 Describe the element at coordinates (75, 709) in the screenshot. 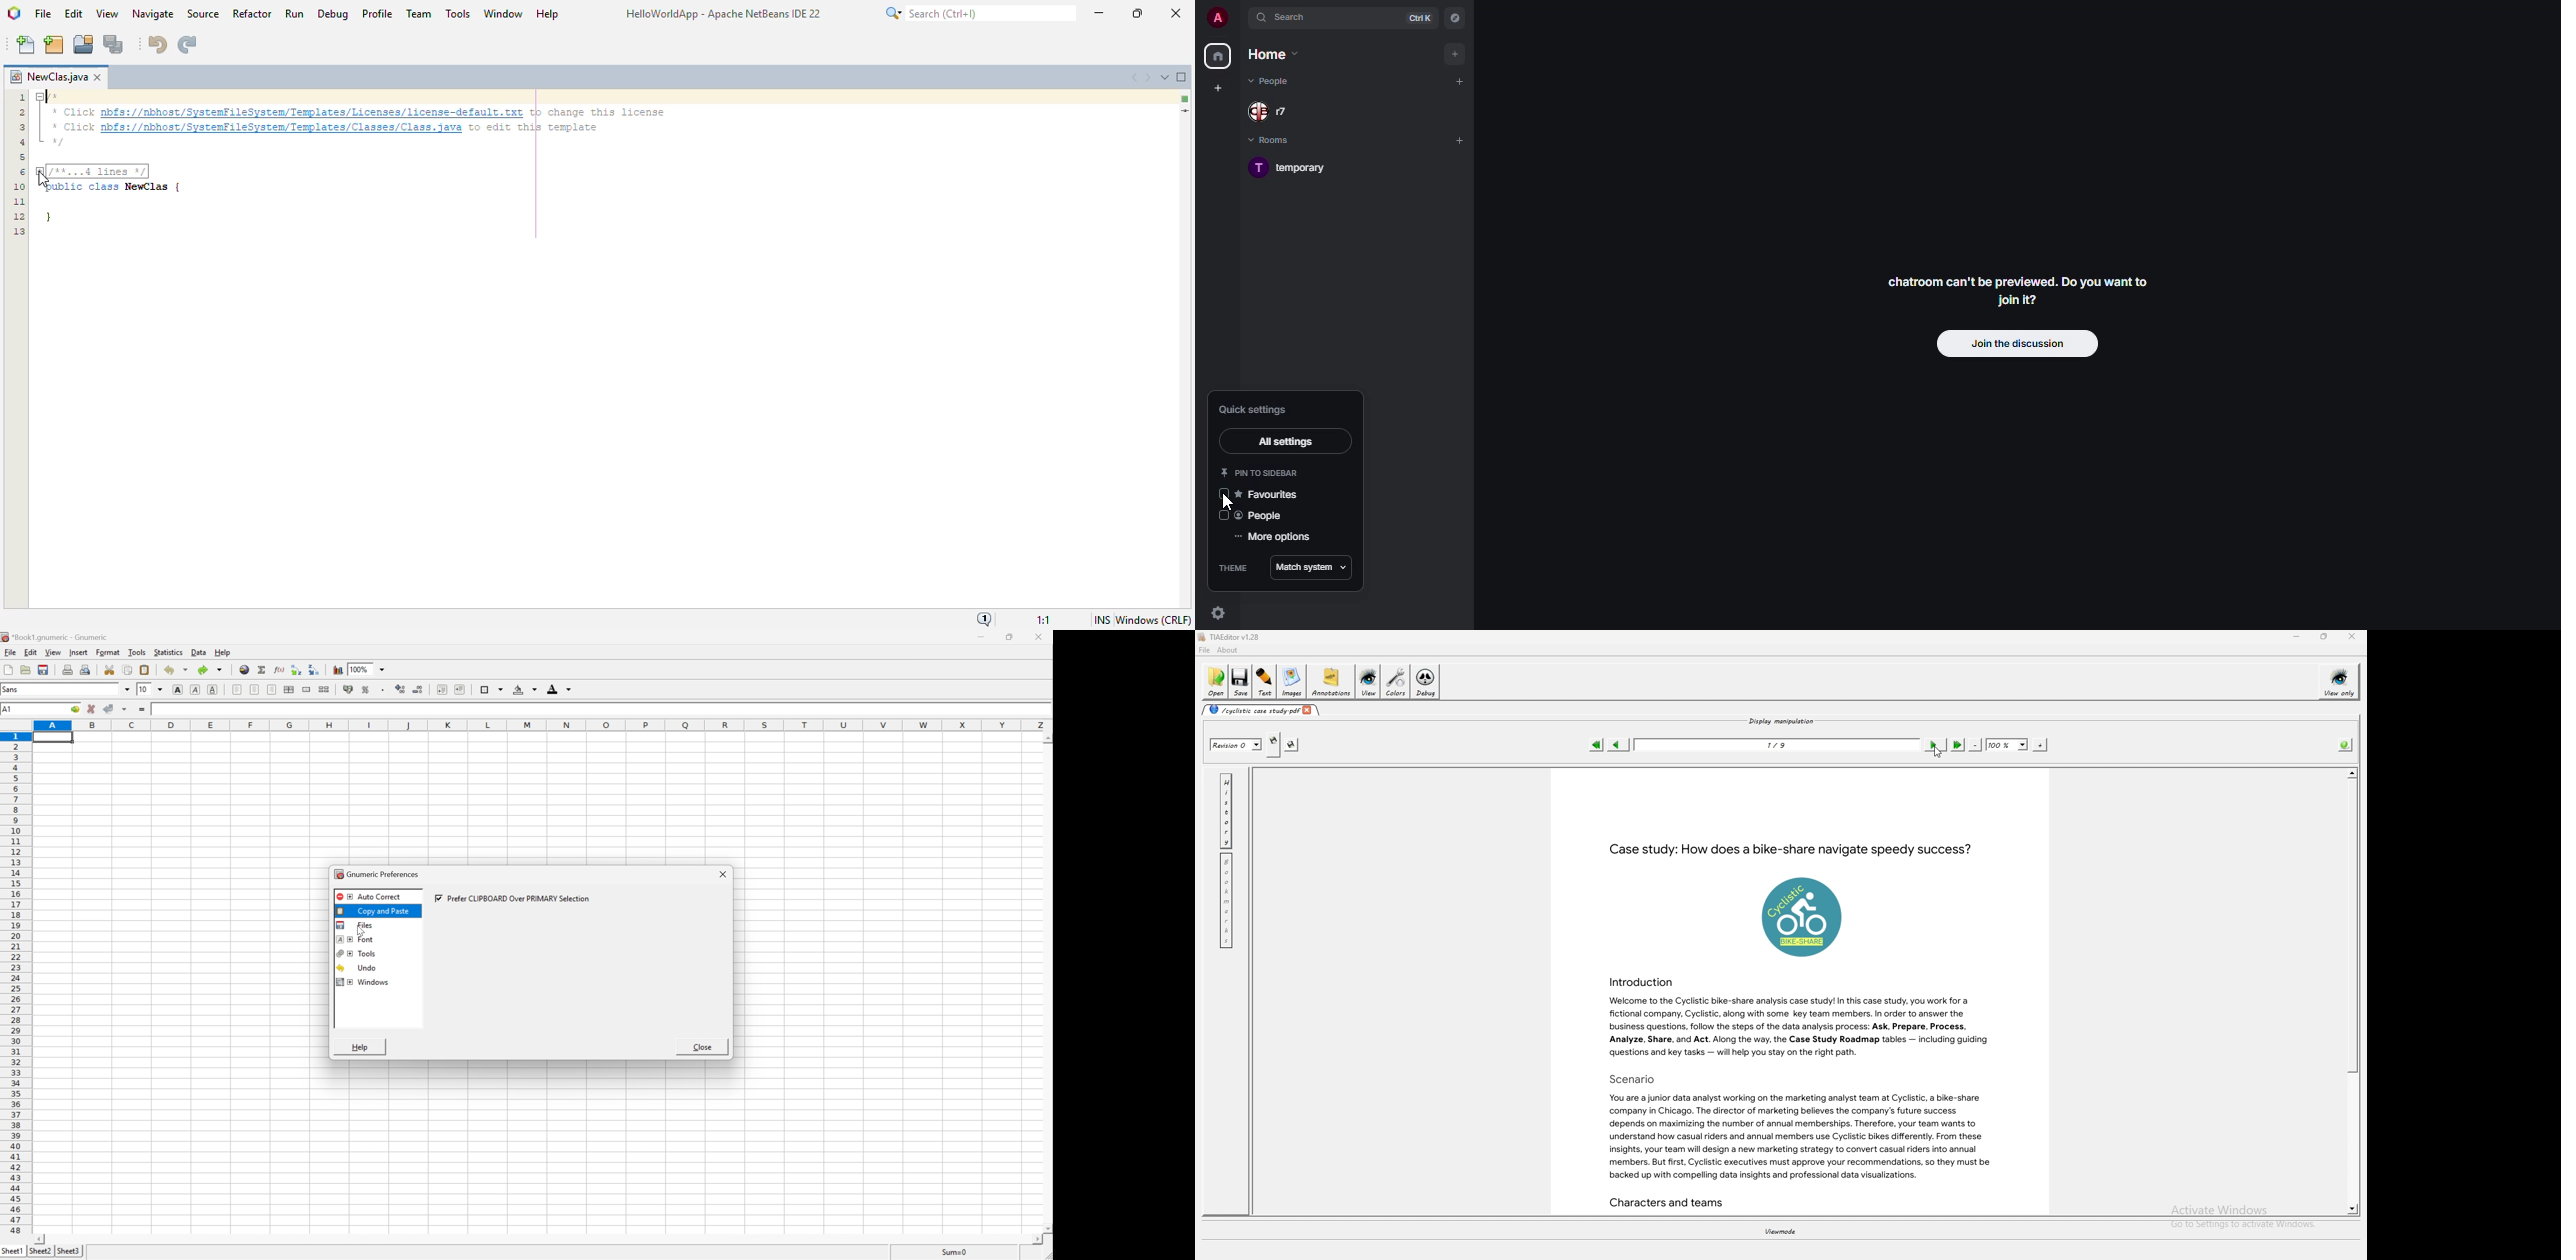

I see `go to` at that location.